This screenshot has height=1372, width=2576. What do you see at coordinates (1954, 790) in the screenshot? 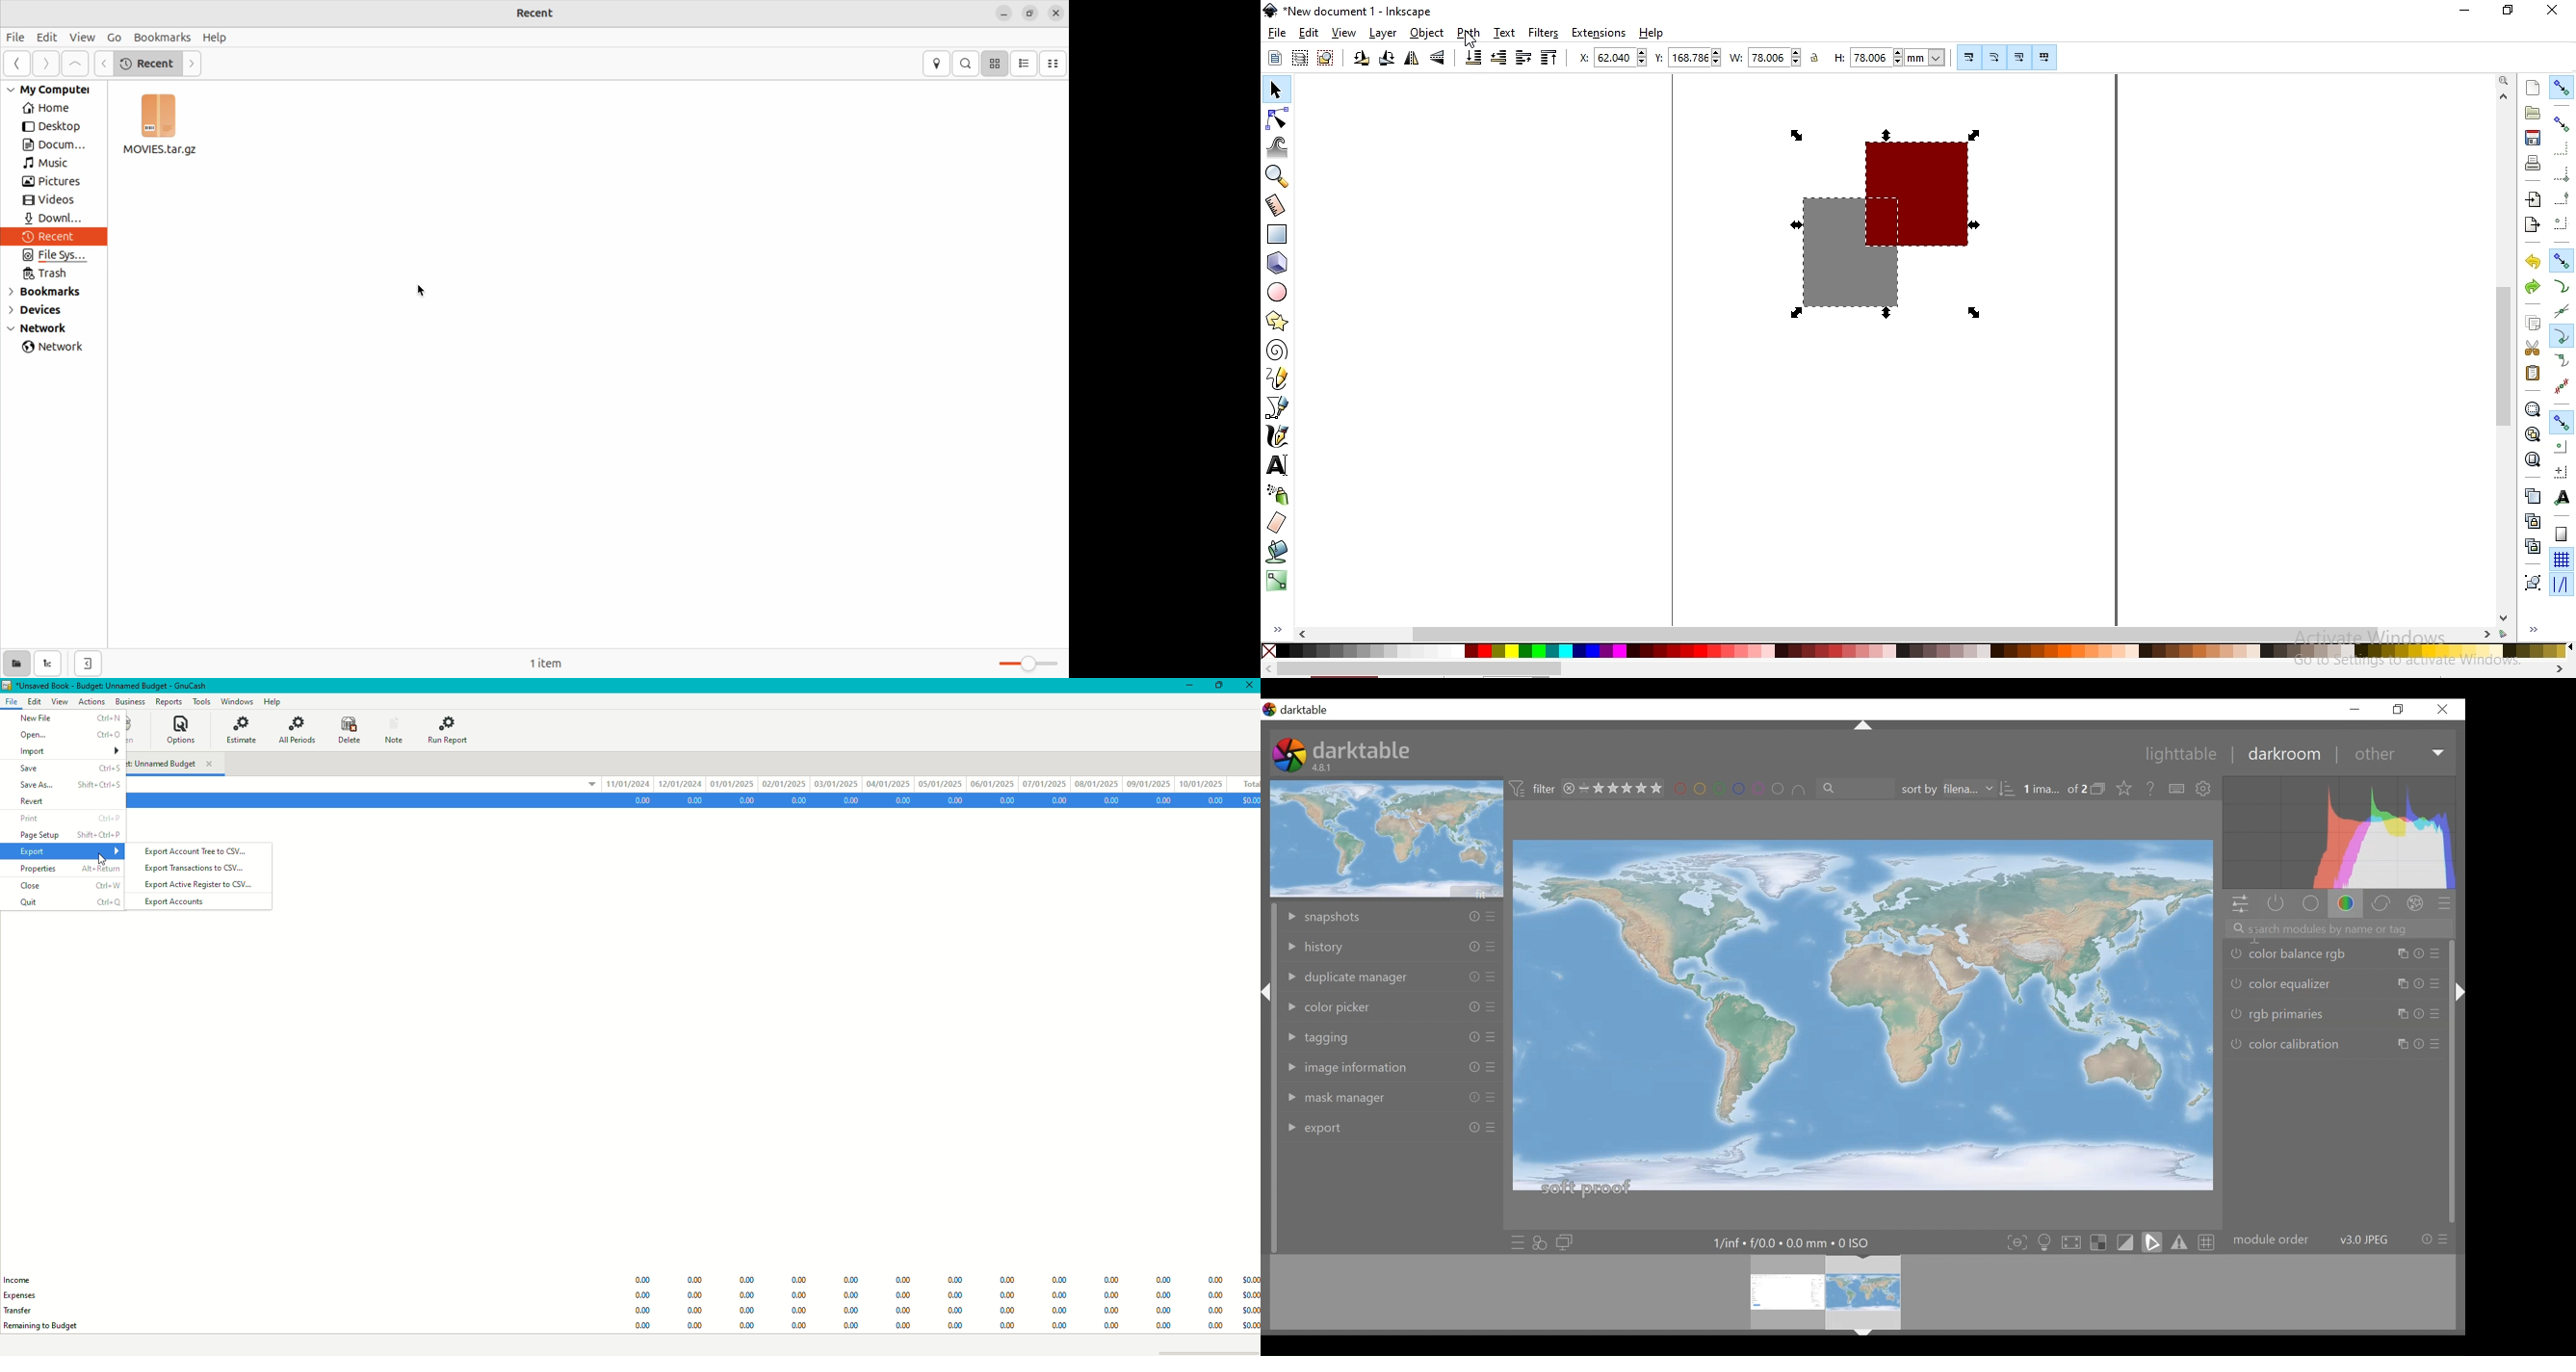
I see `sort by` at bounding box center [1954, 790].